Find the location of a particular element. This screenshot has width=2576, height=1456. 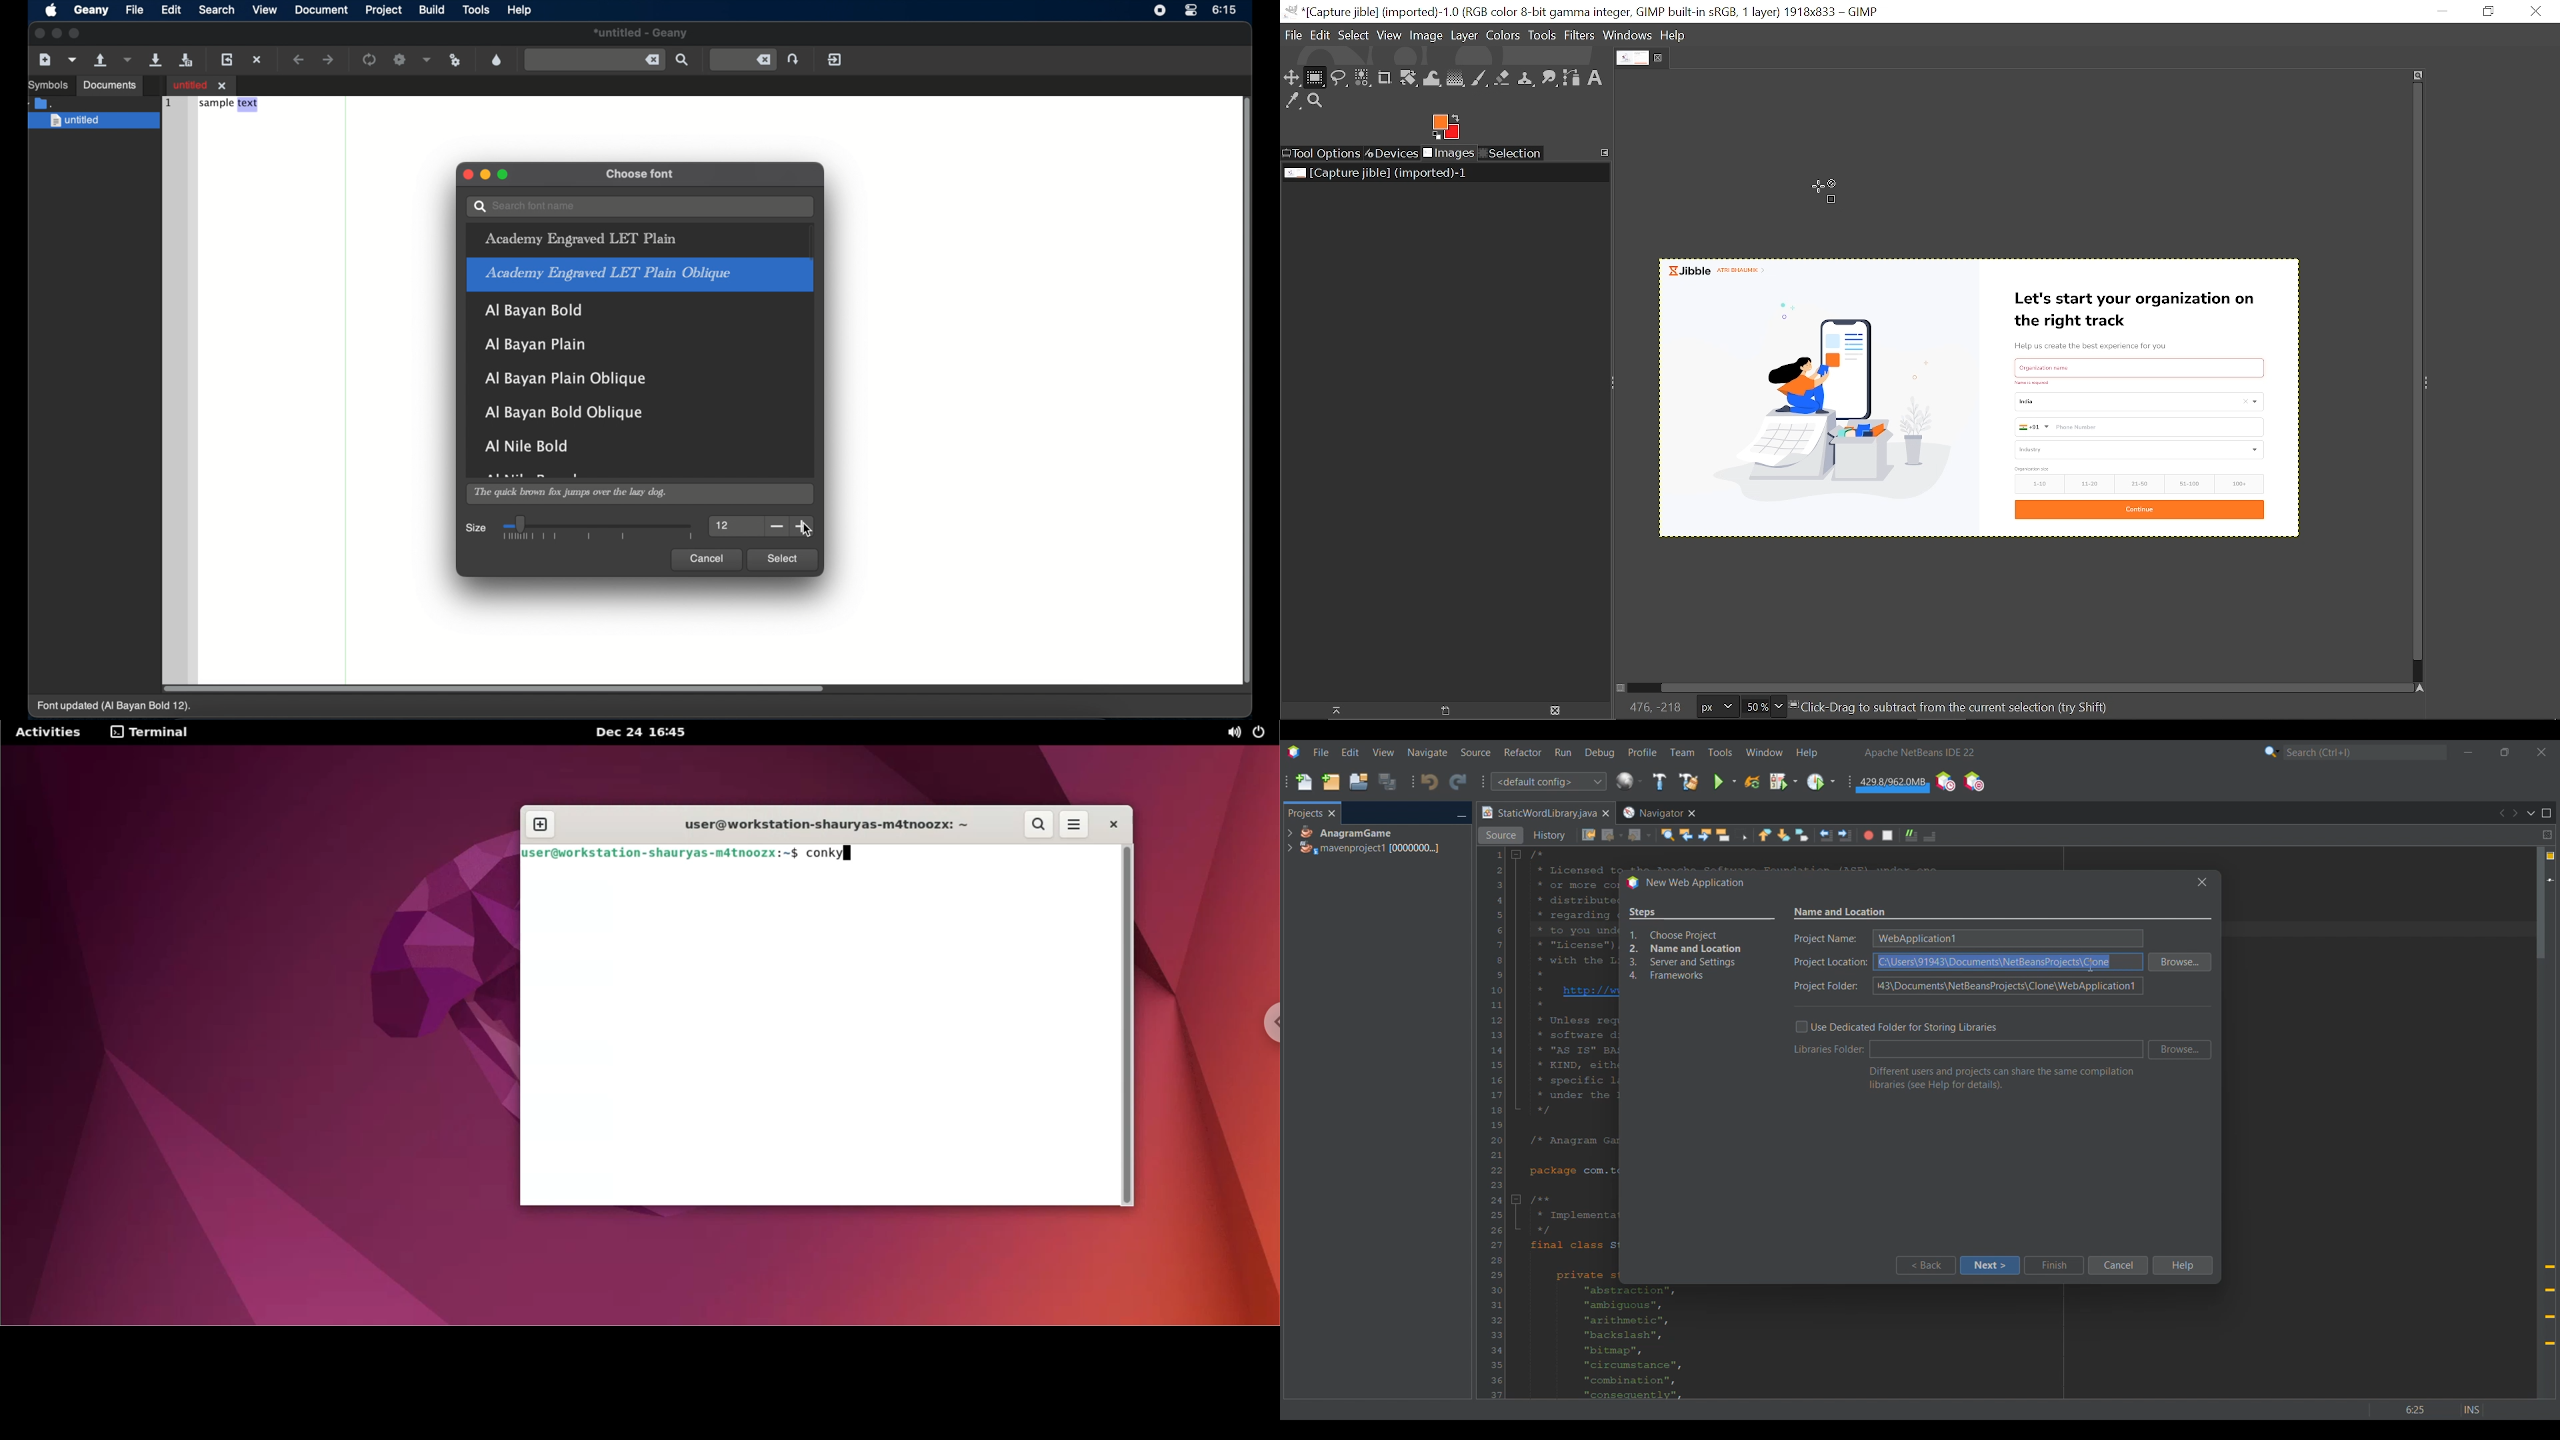

build the current file is located at coordinates (401, 60).